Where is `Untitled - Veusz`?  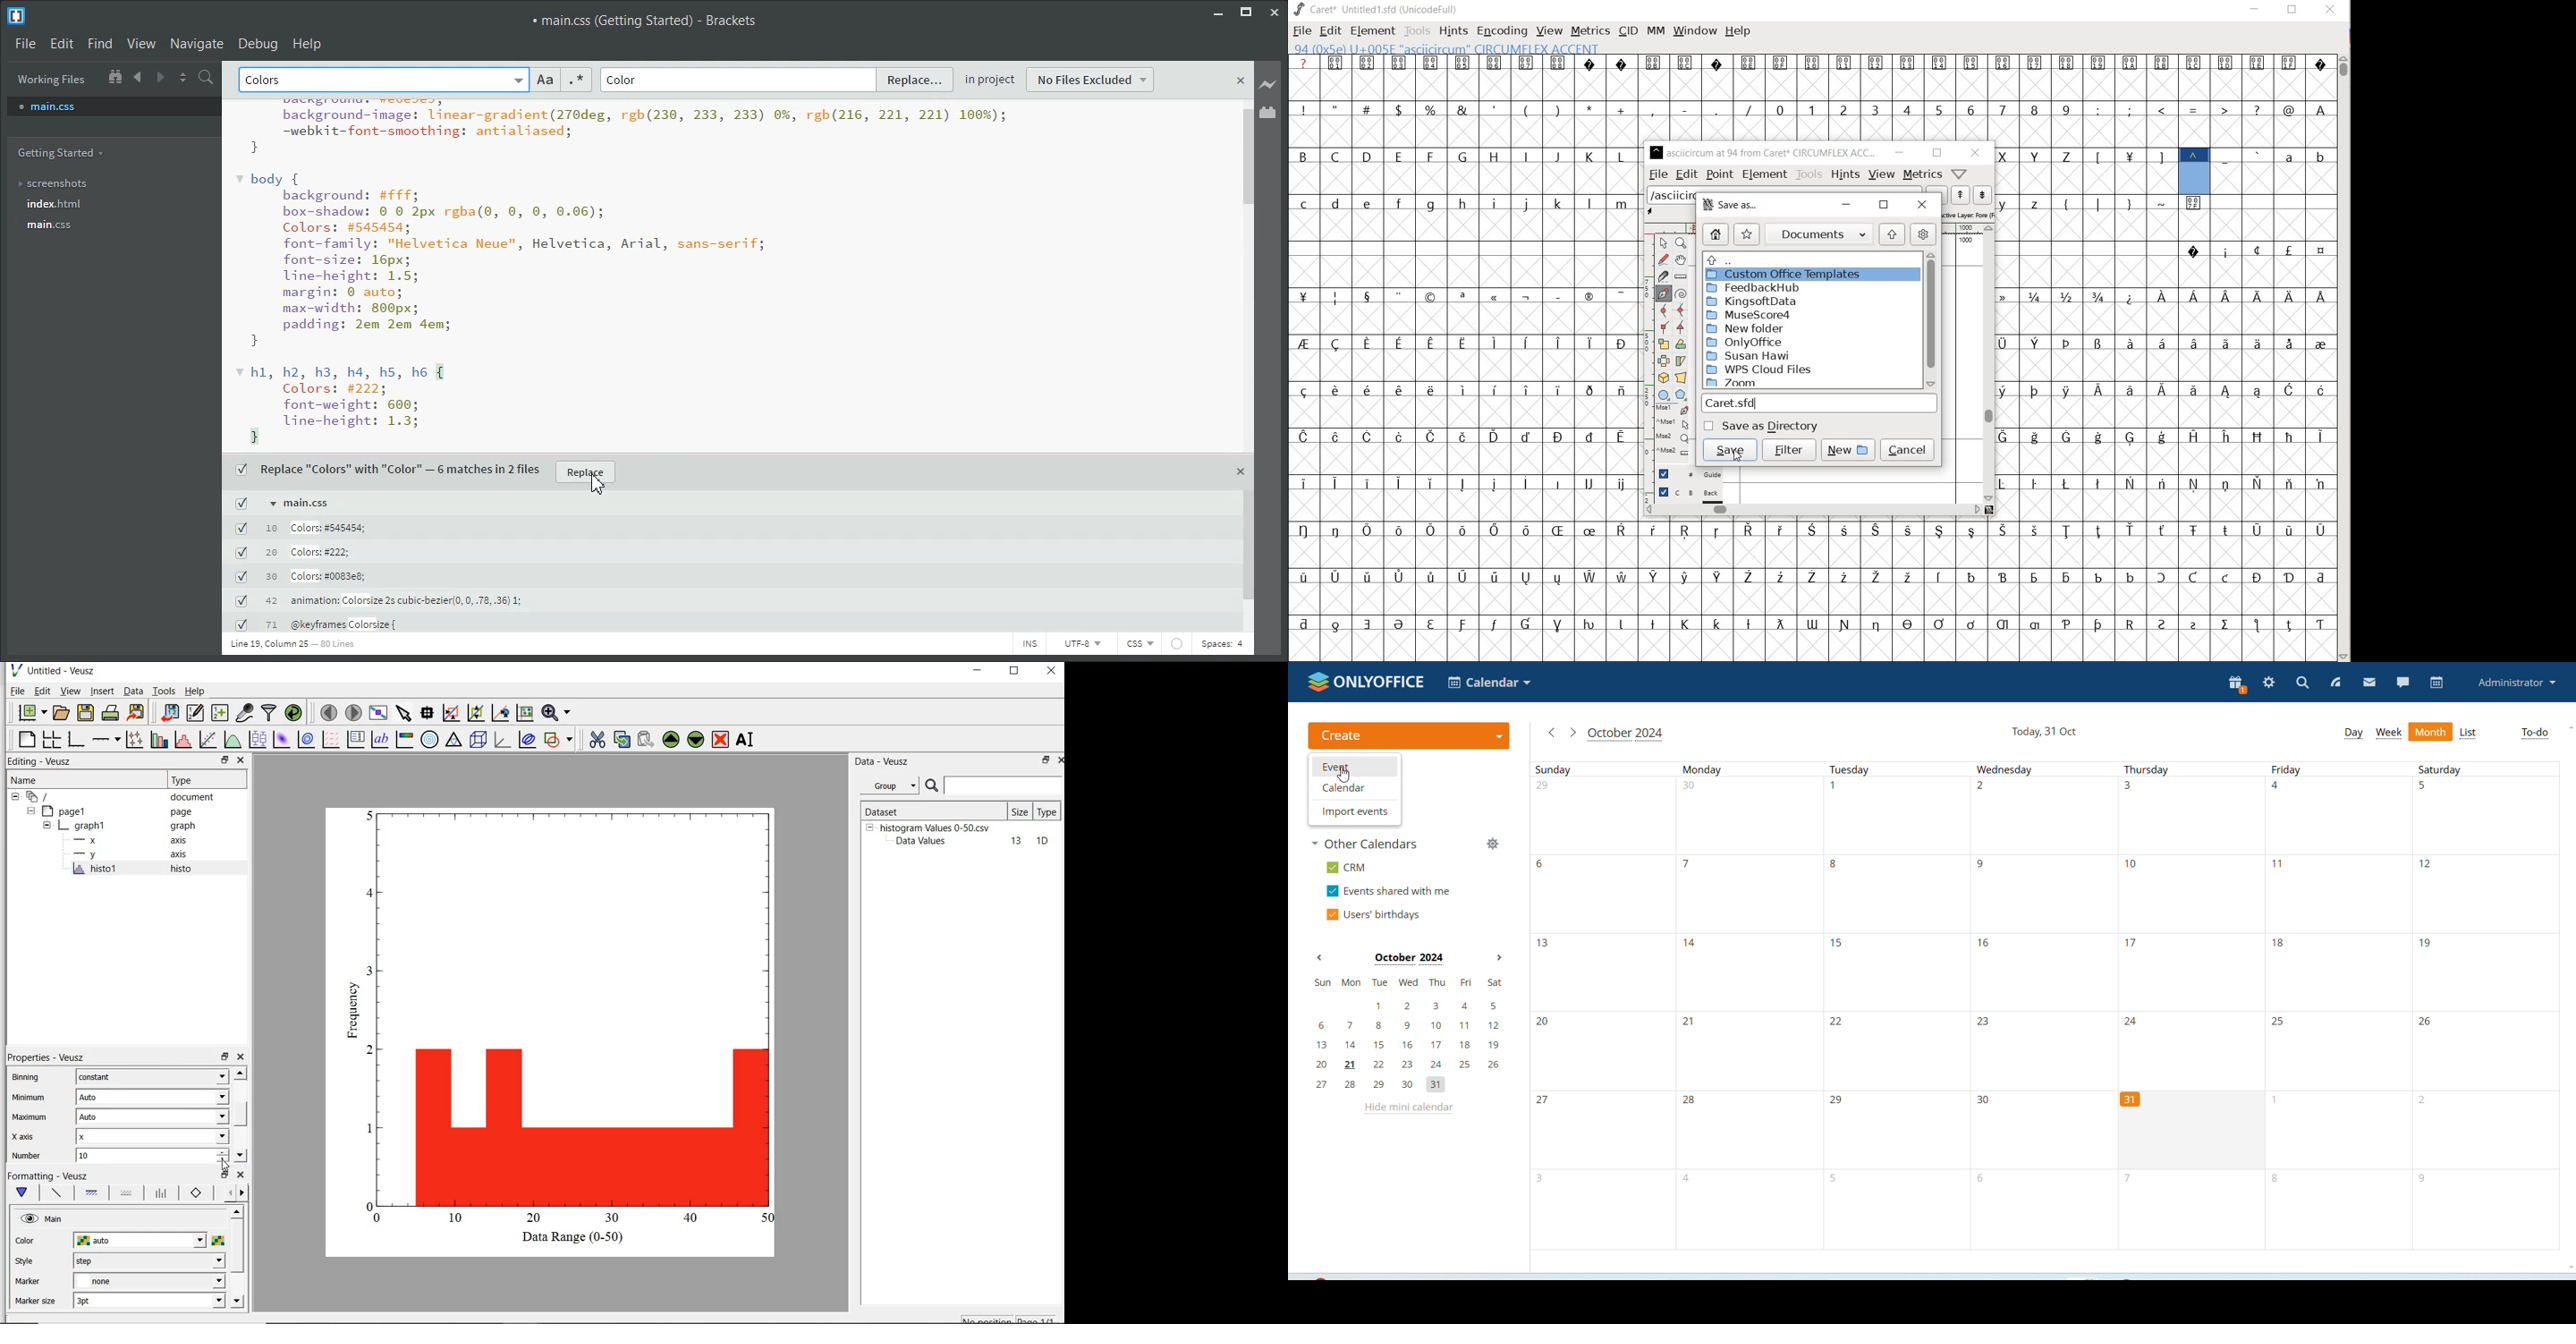 Untitled - Veusz is located at coordinates (64, 670).